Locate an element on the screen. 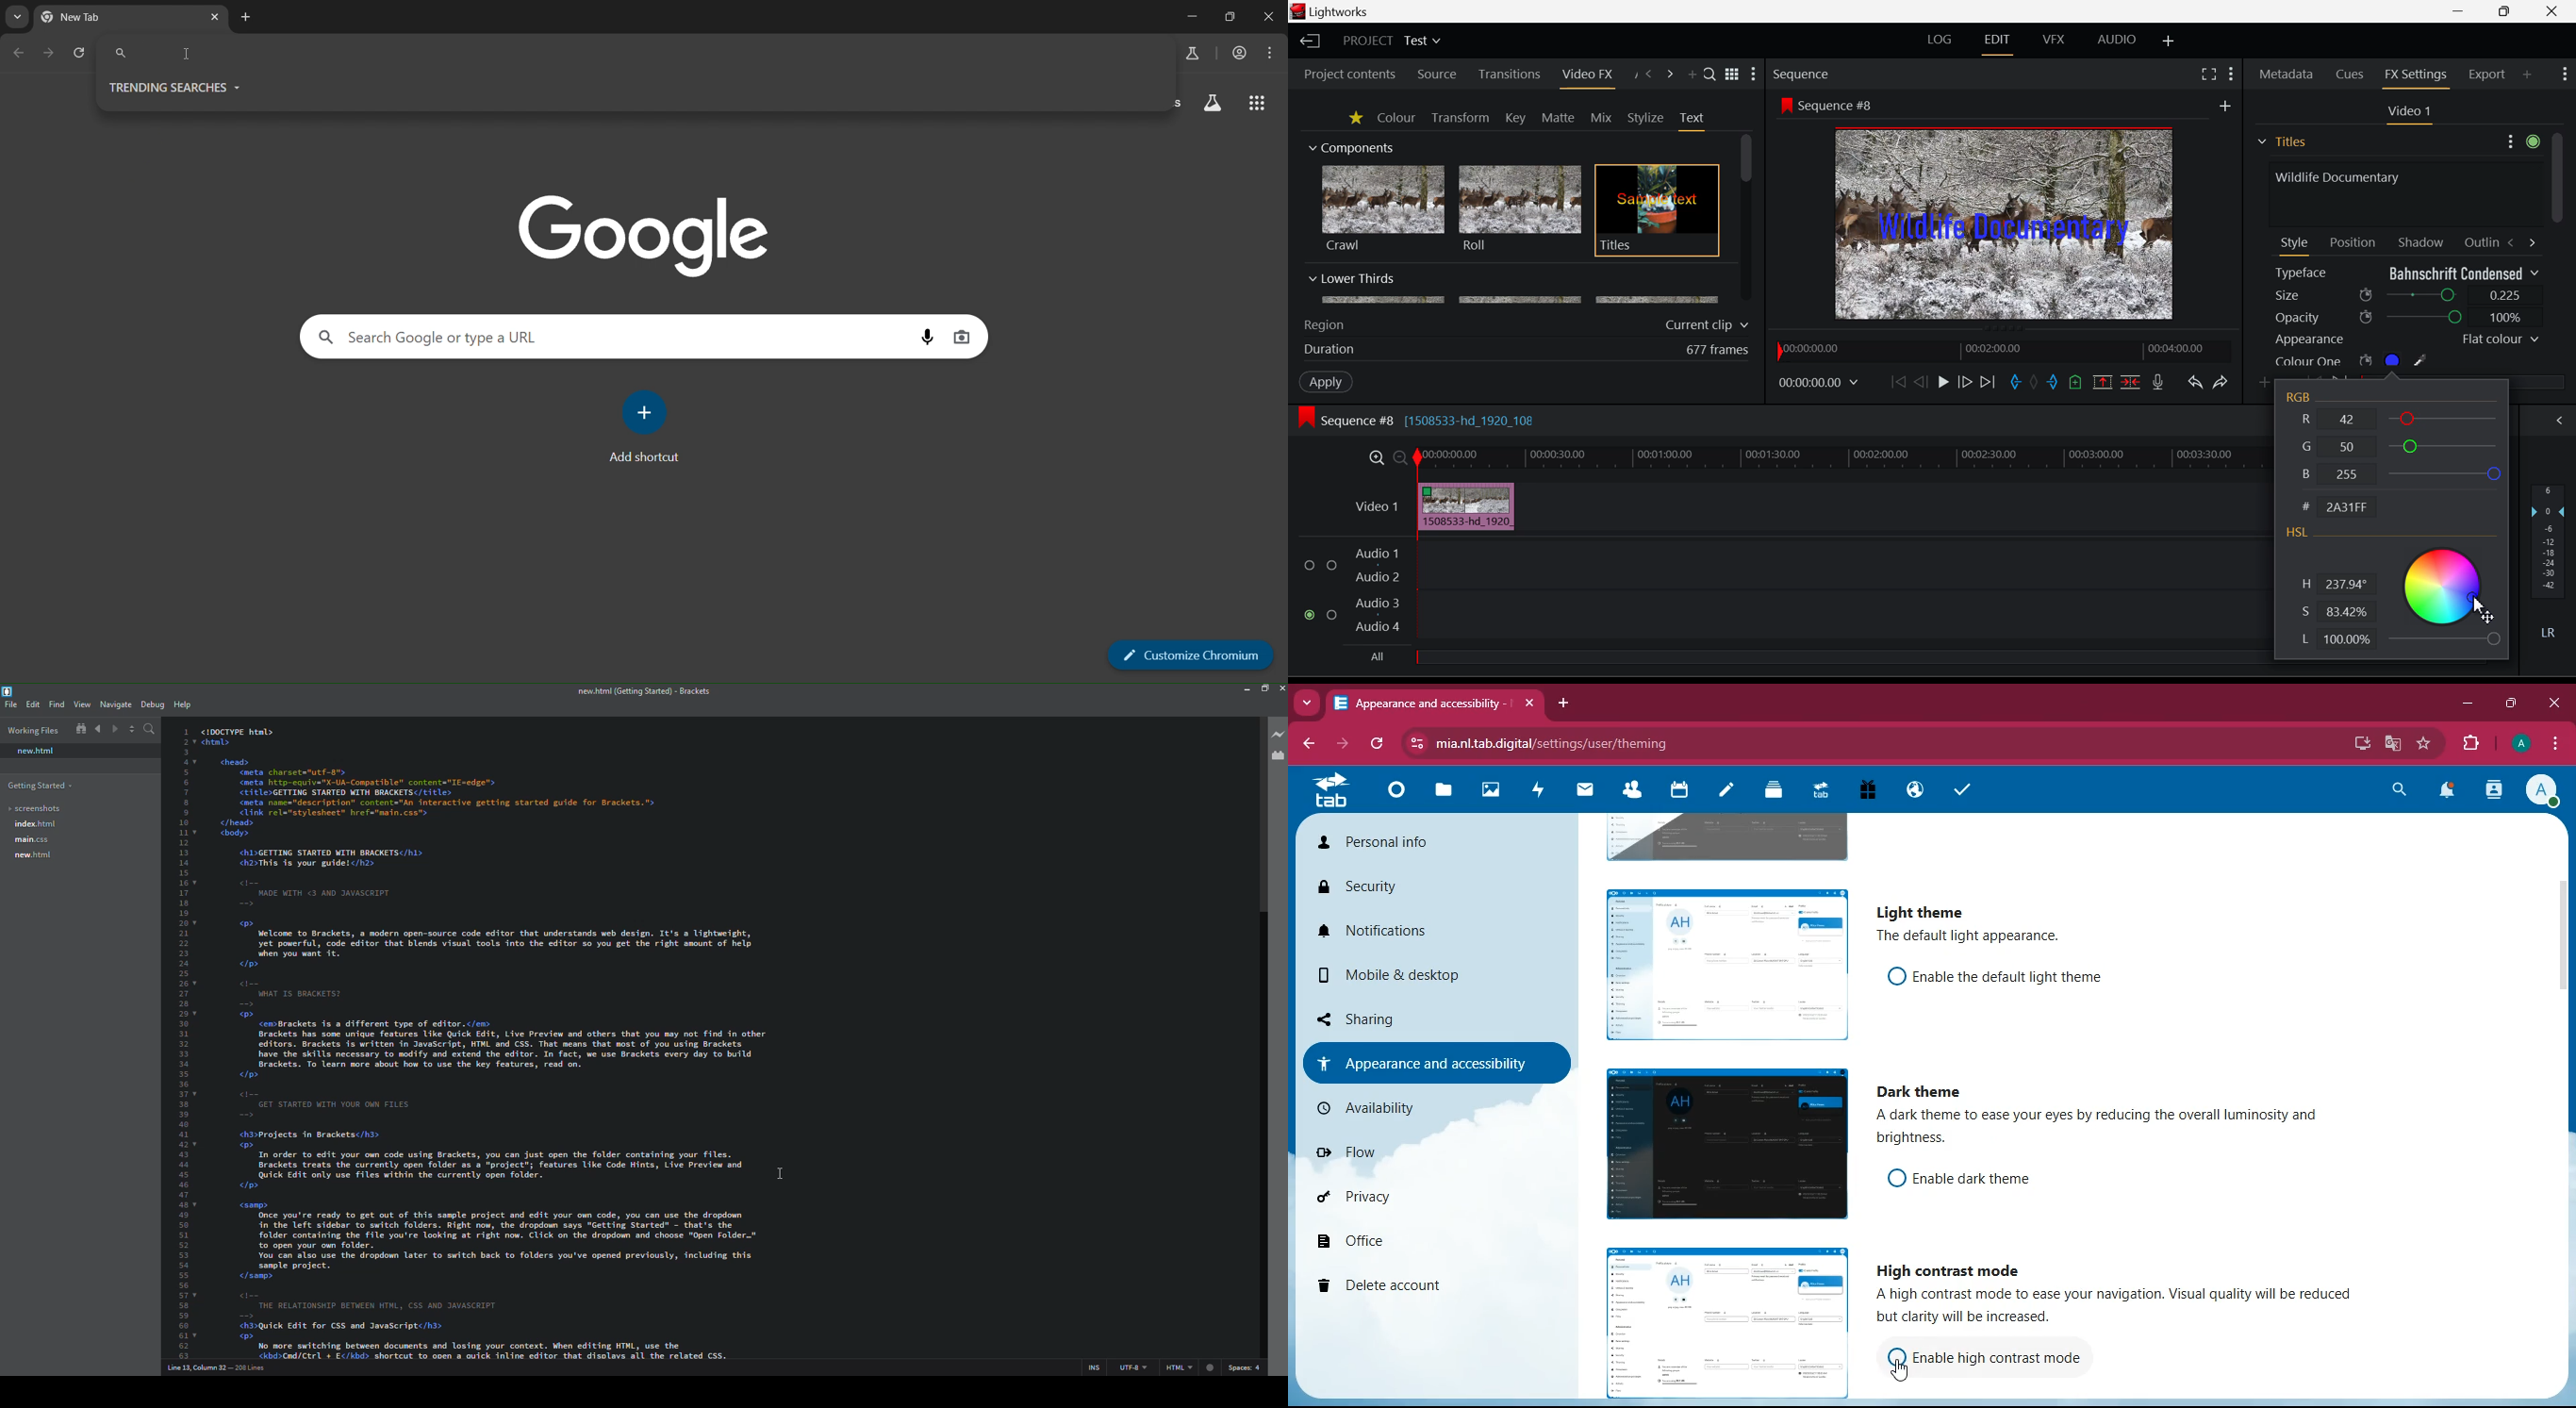 The width and height of the screenshot is (2576, 1428). minimize is located at coordinates (1191, 17).